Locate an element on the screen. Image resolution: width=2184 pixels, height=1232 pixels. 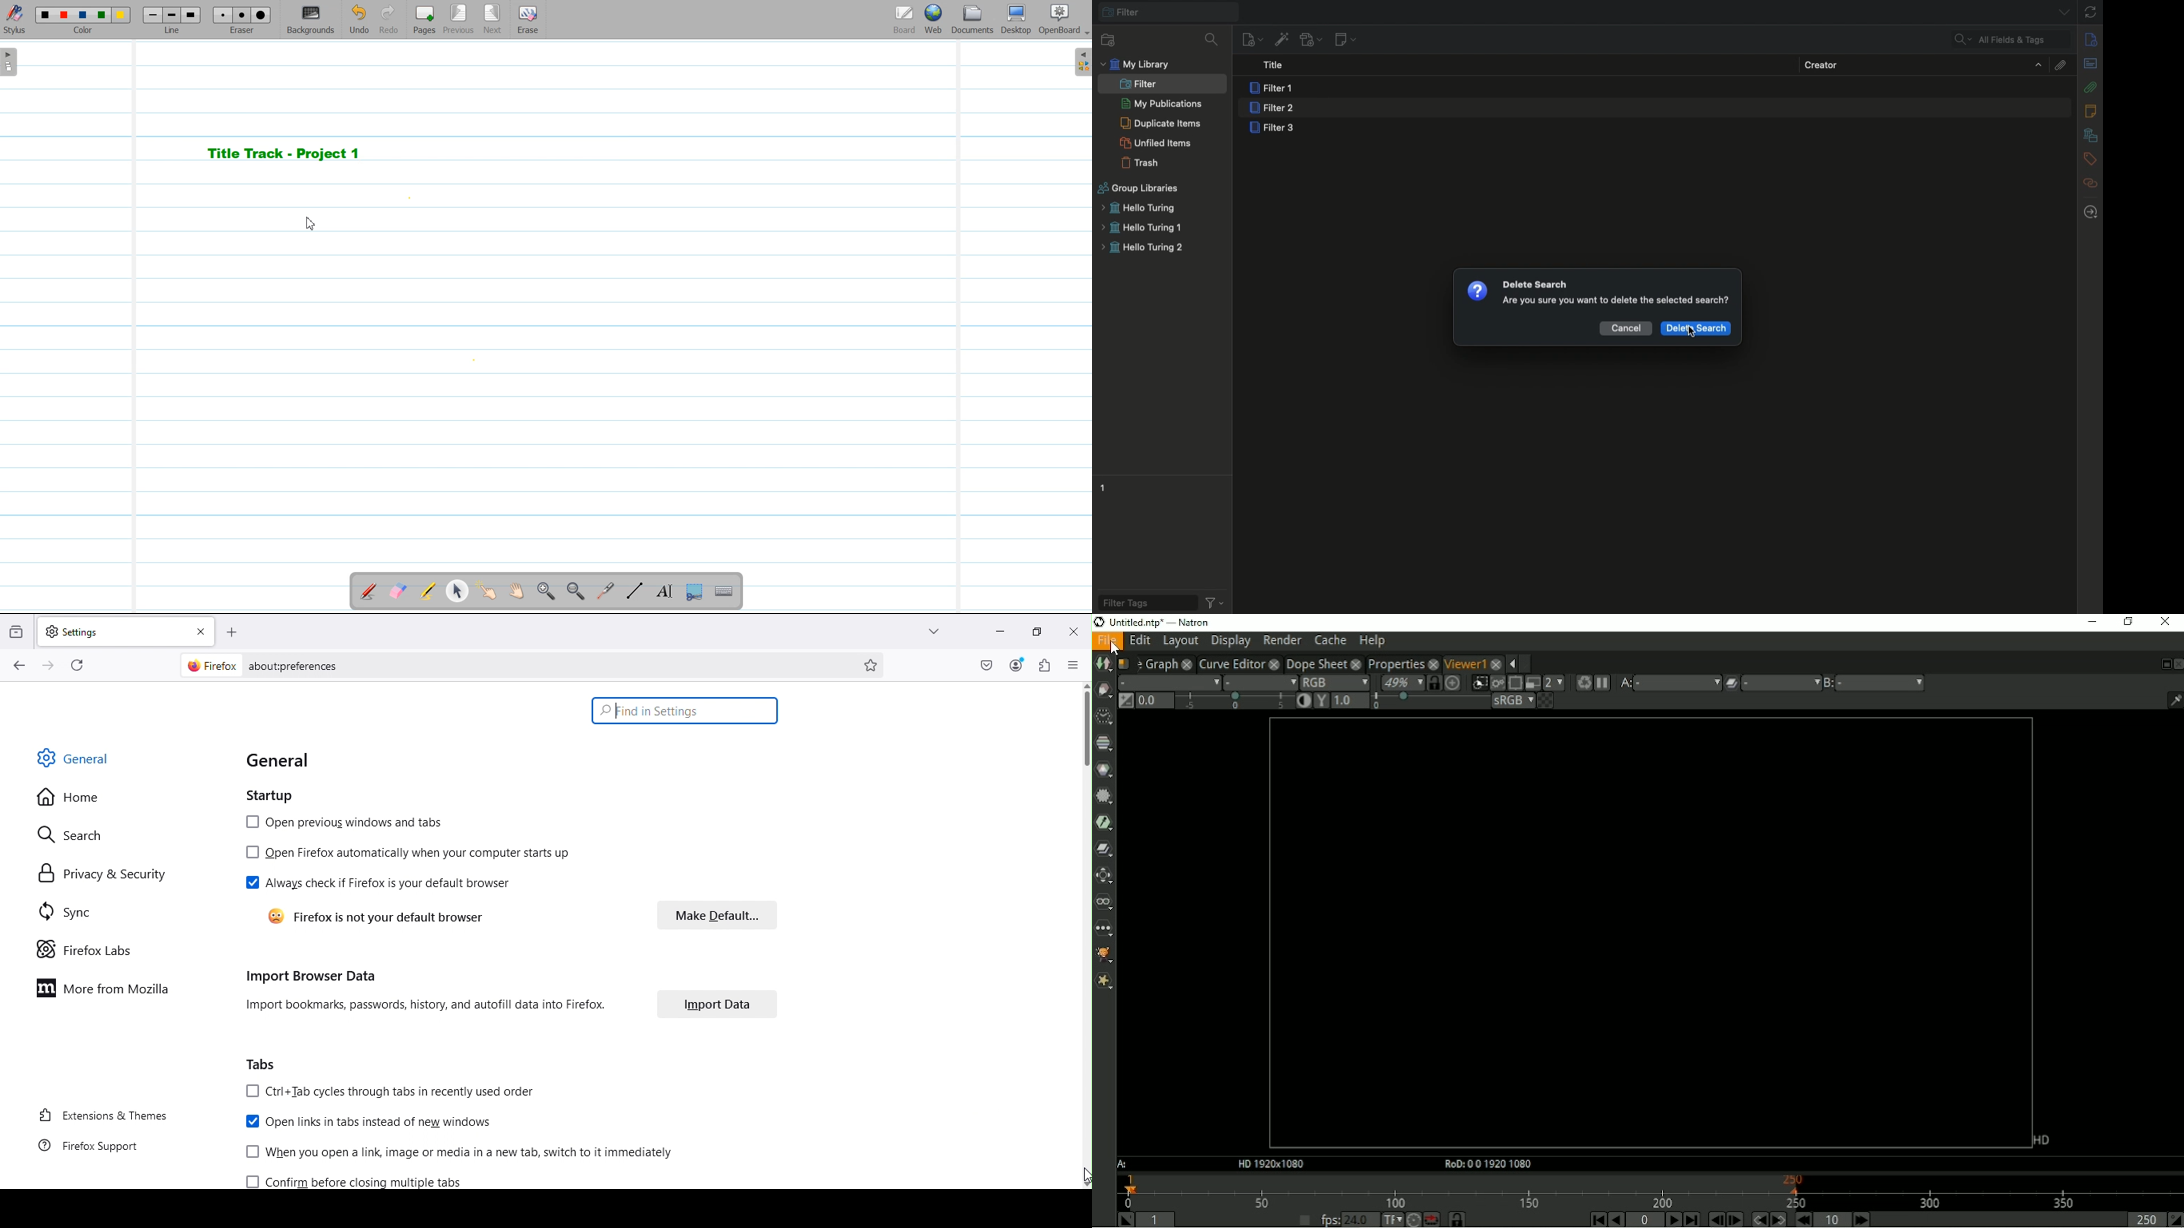
Home is located at coordinates (78, 798).